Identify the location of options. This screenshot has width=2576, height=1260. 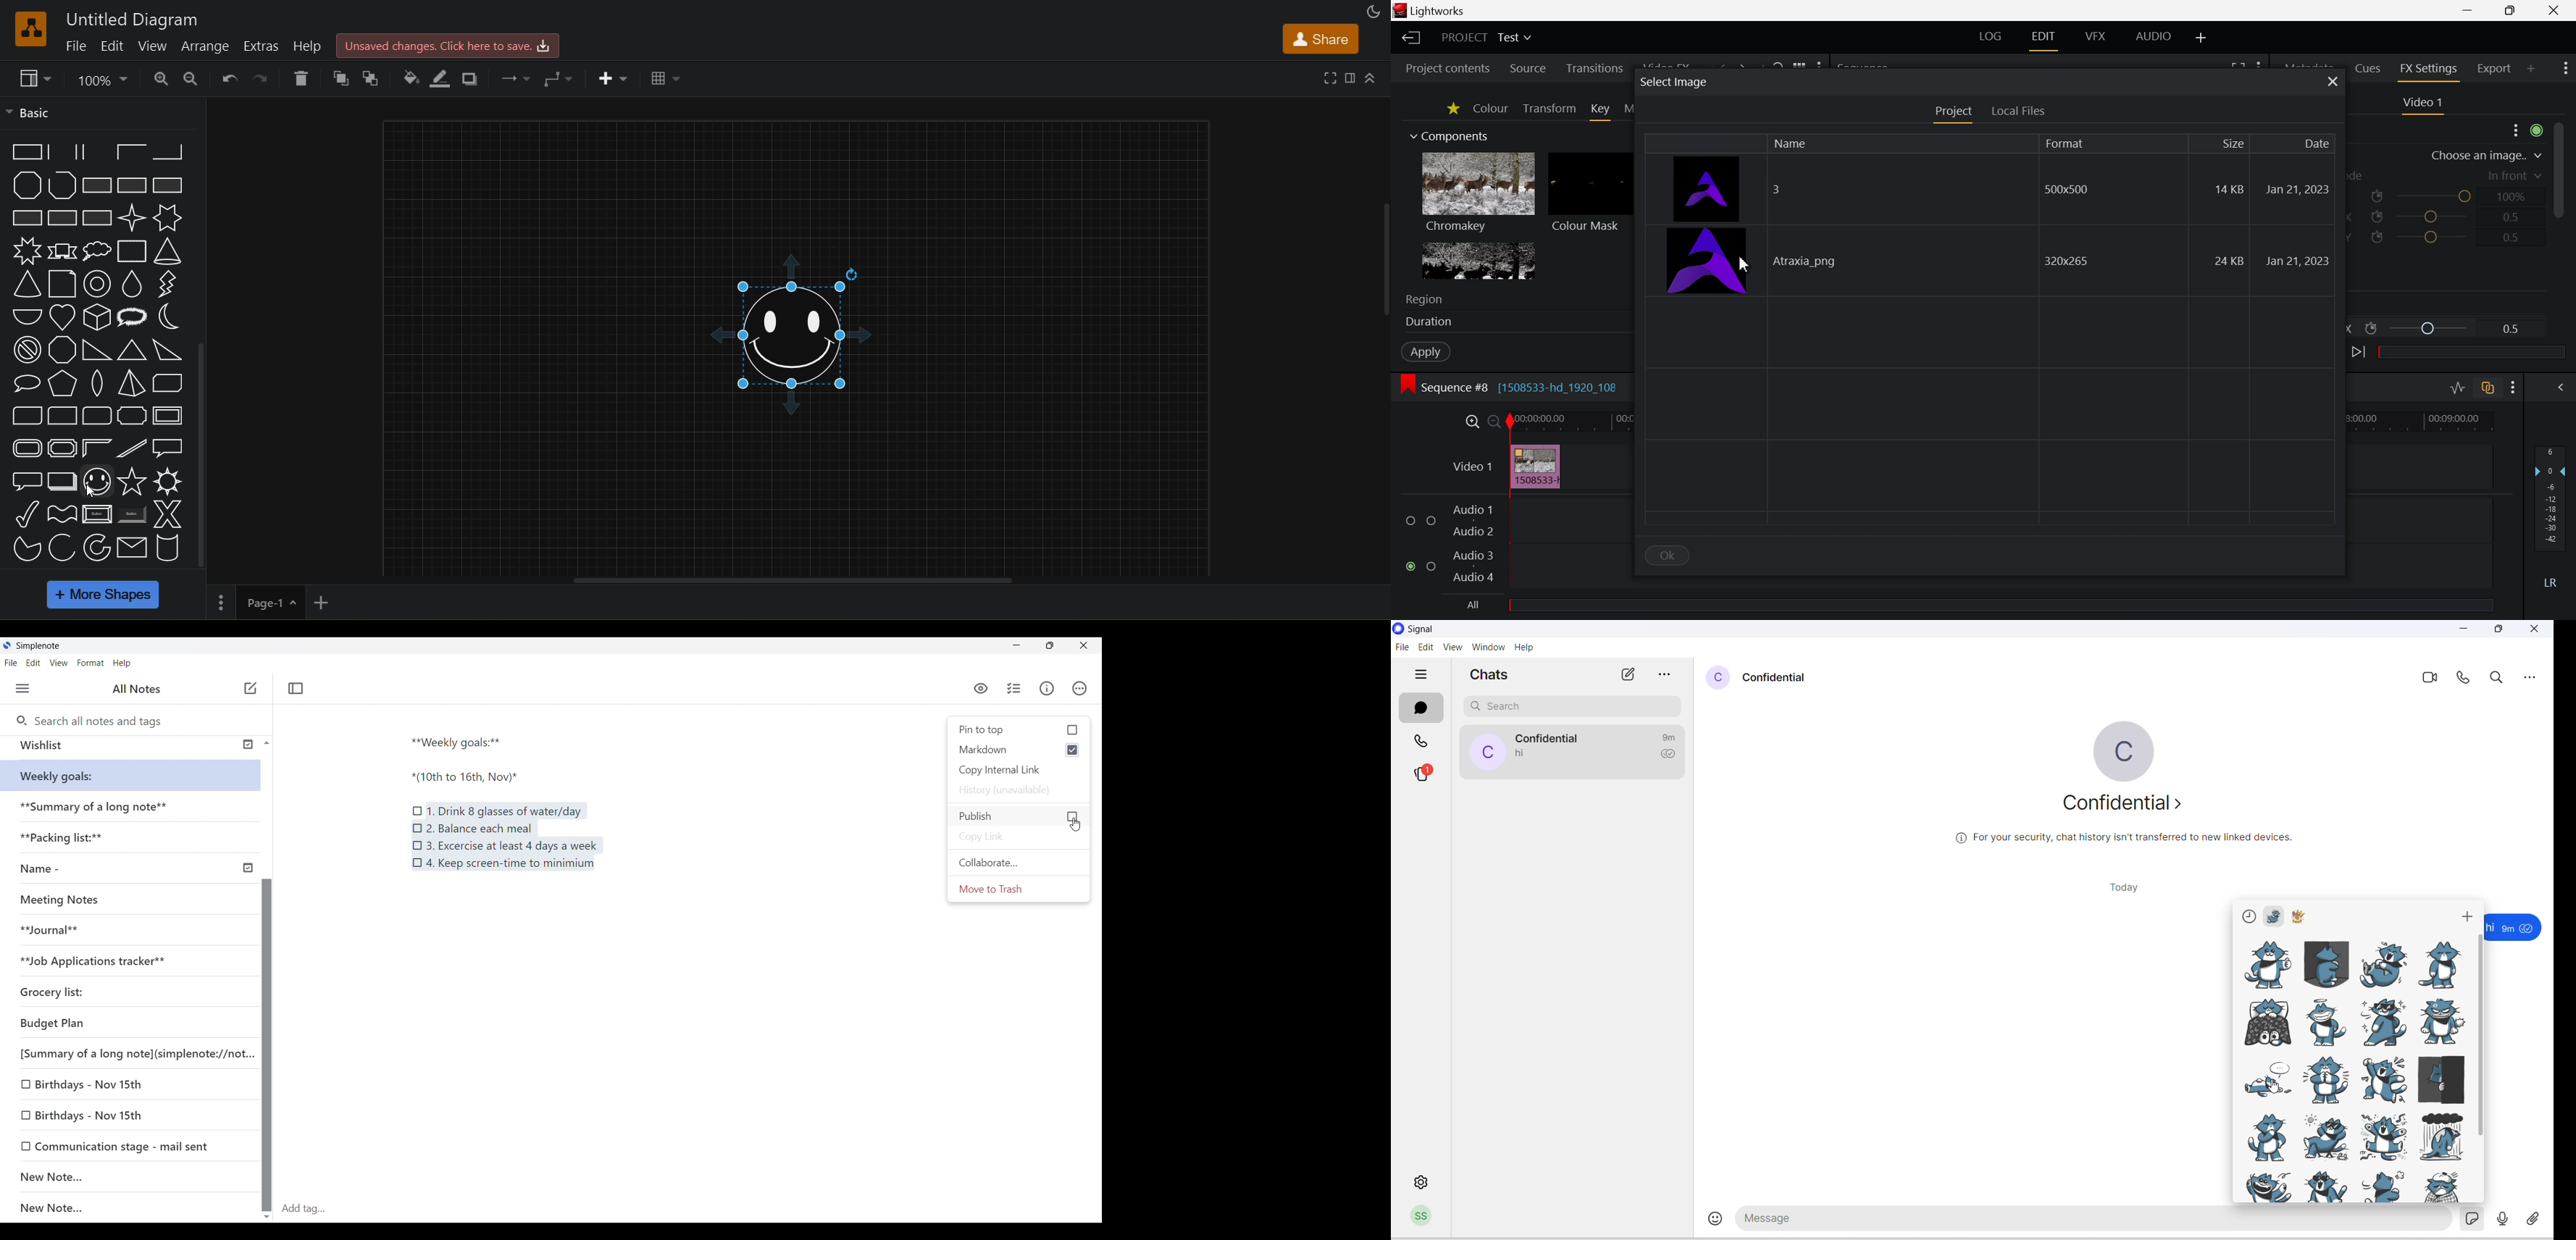
(219, 603).